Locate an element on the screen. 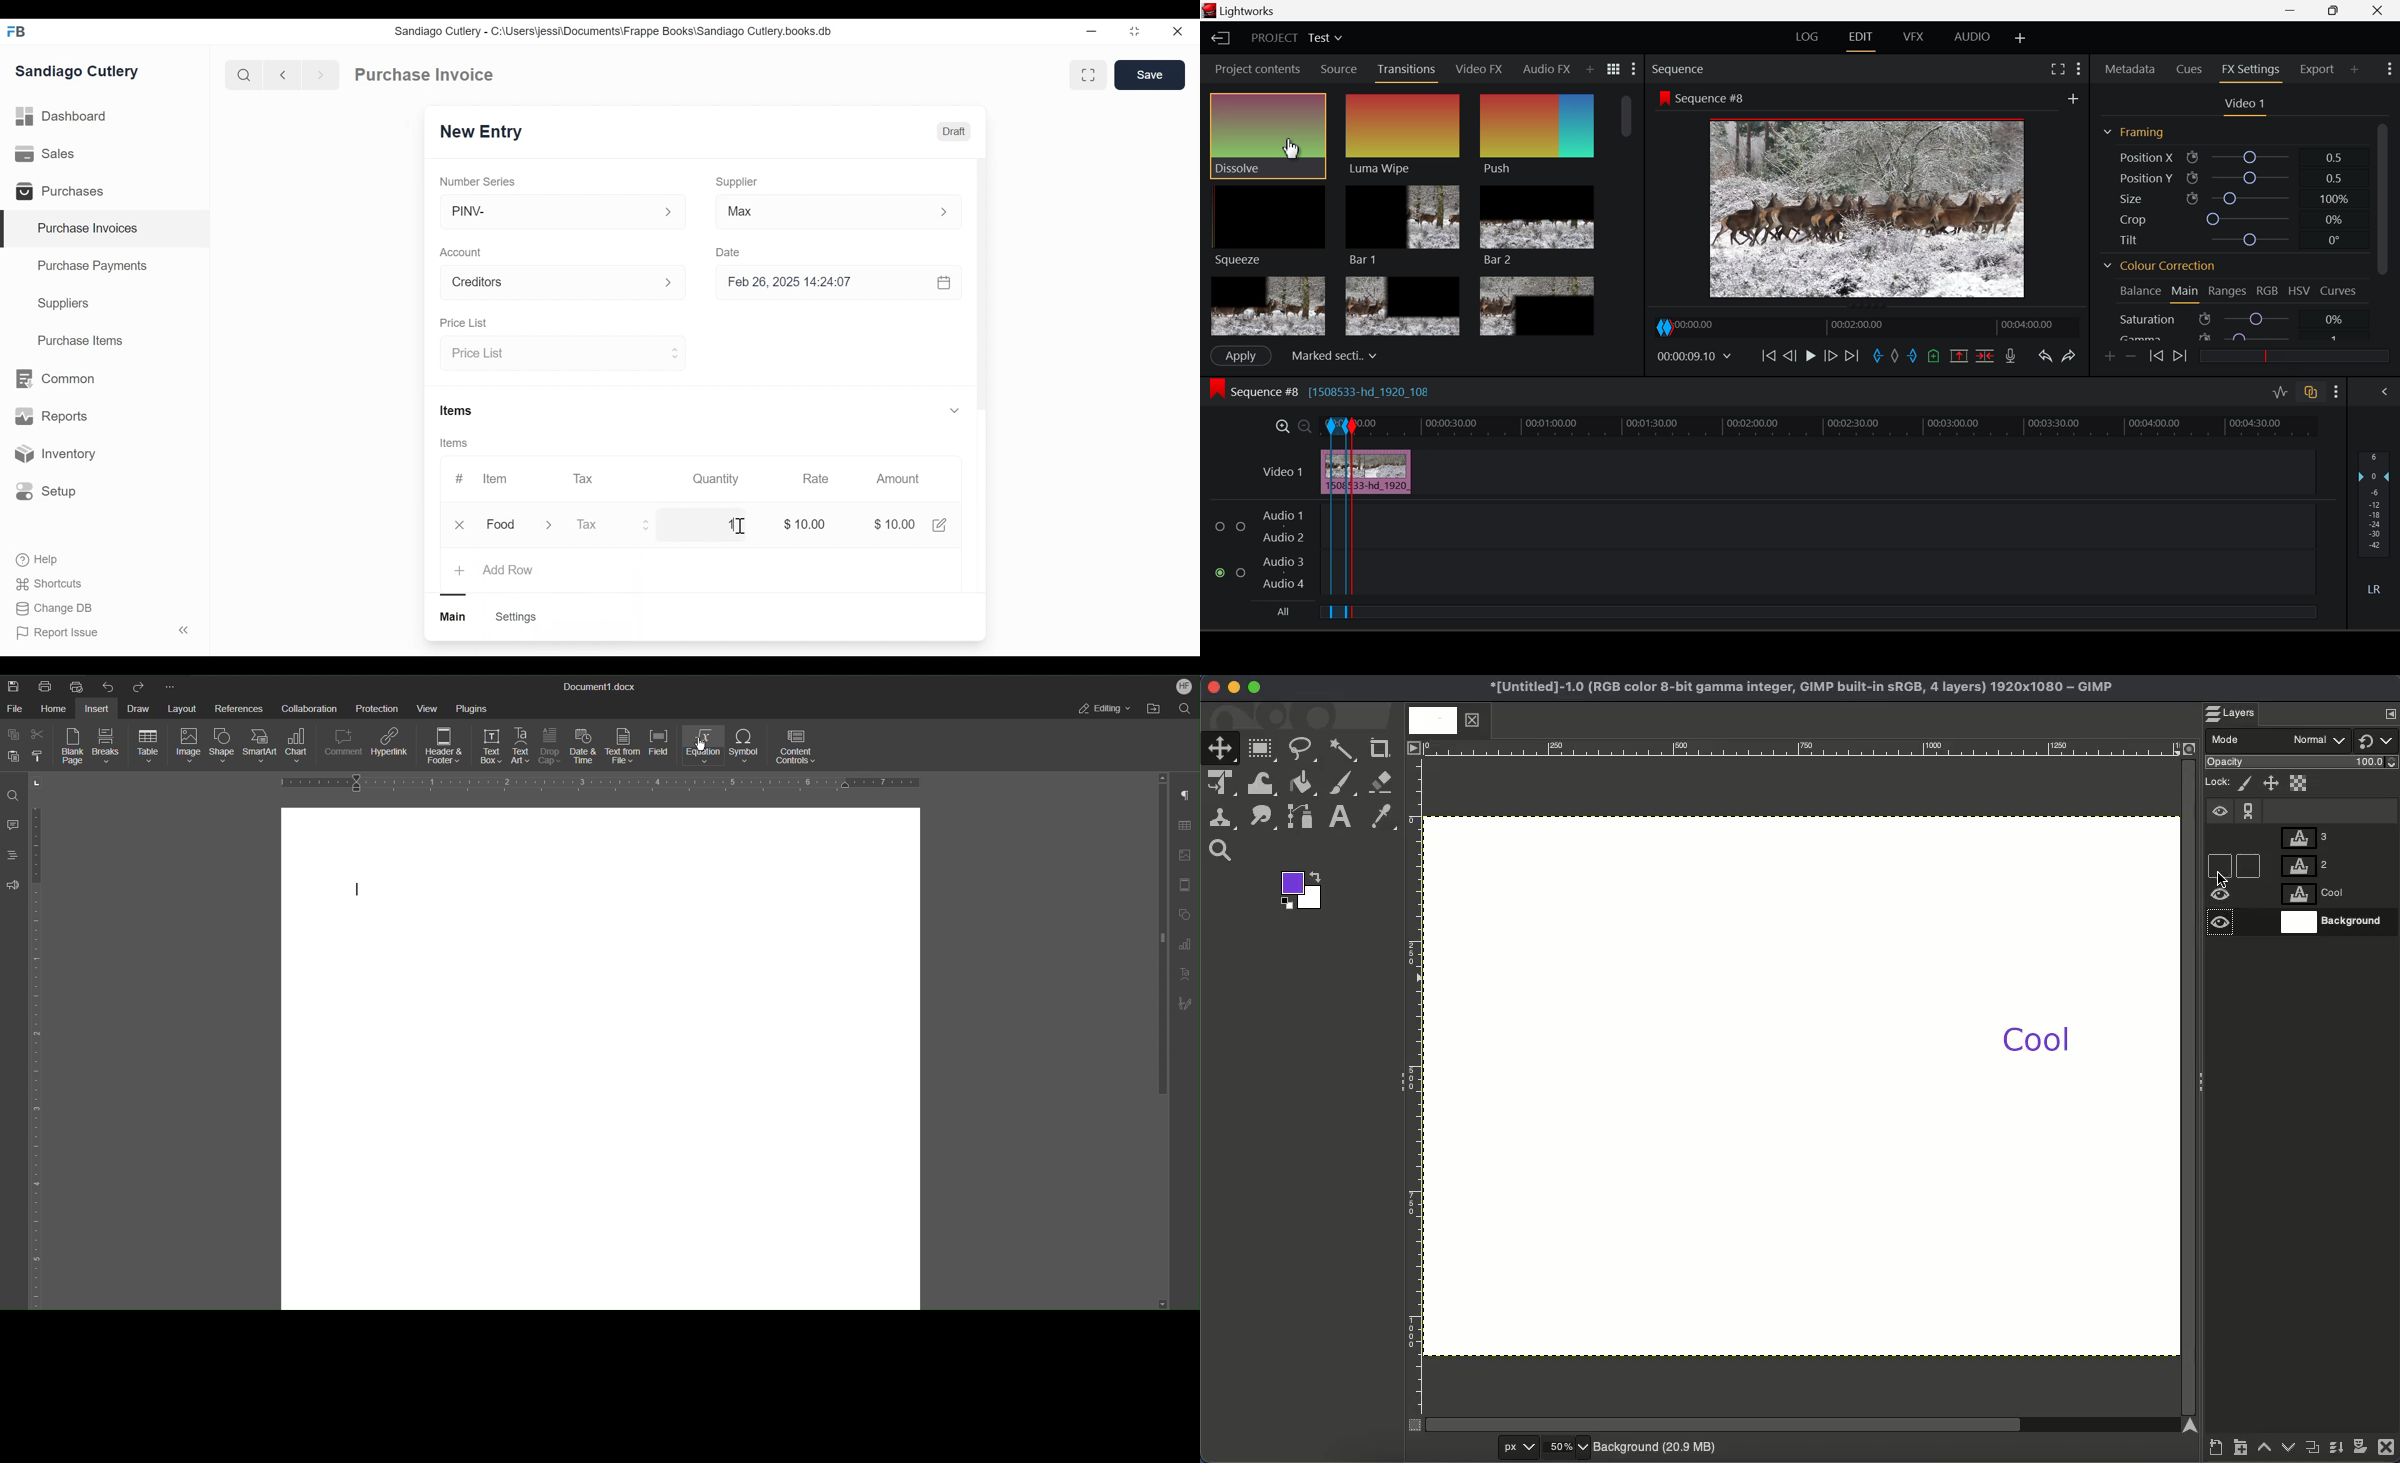 The image size is (2408, 1484). Previous keyframe is located at coordinates (2156, 356).